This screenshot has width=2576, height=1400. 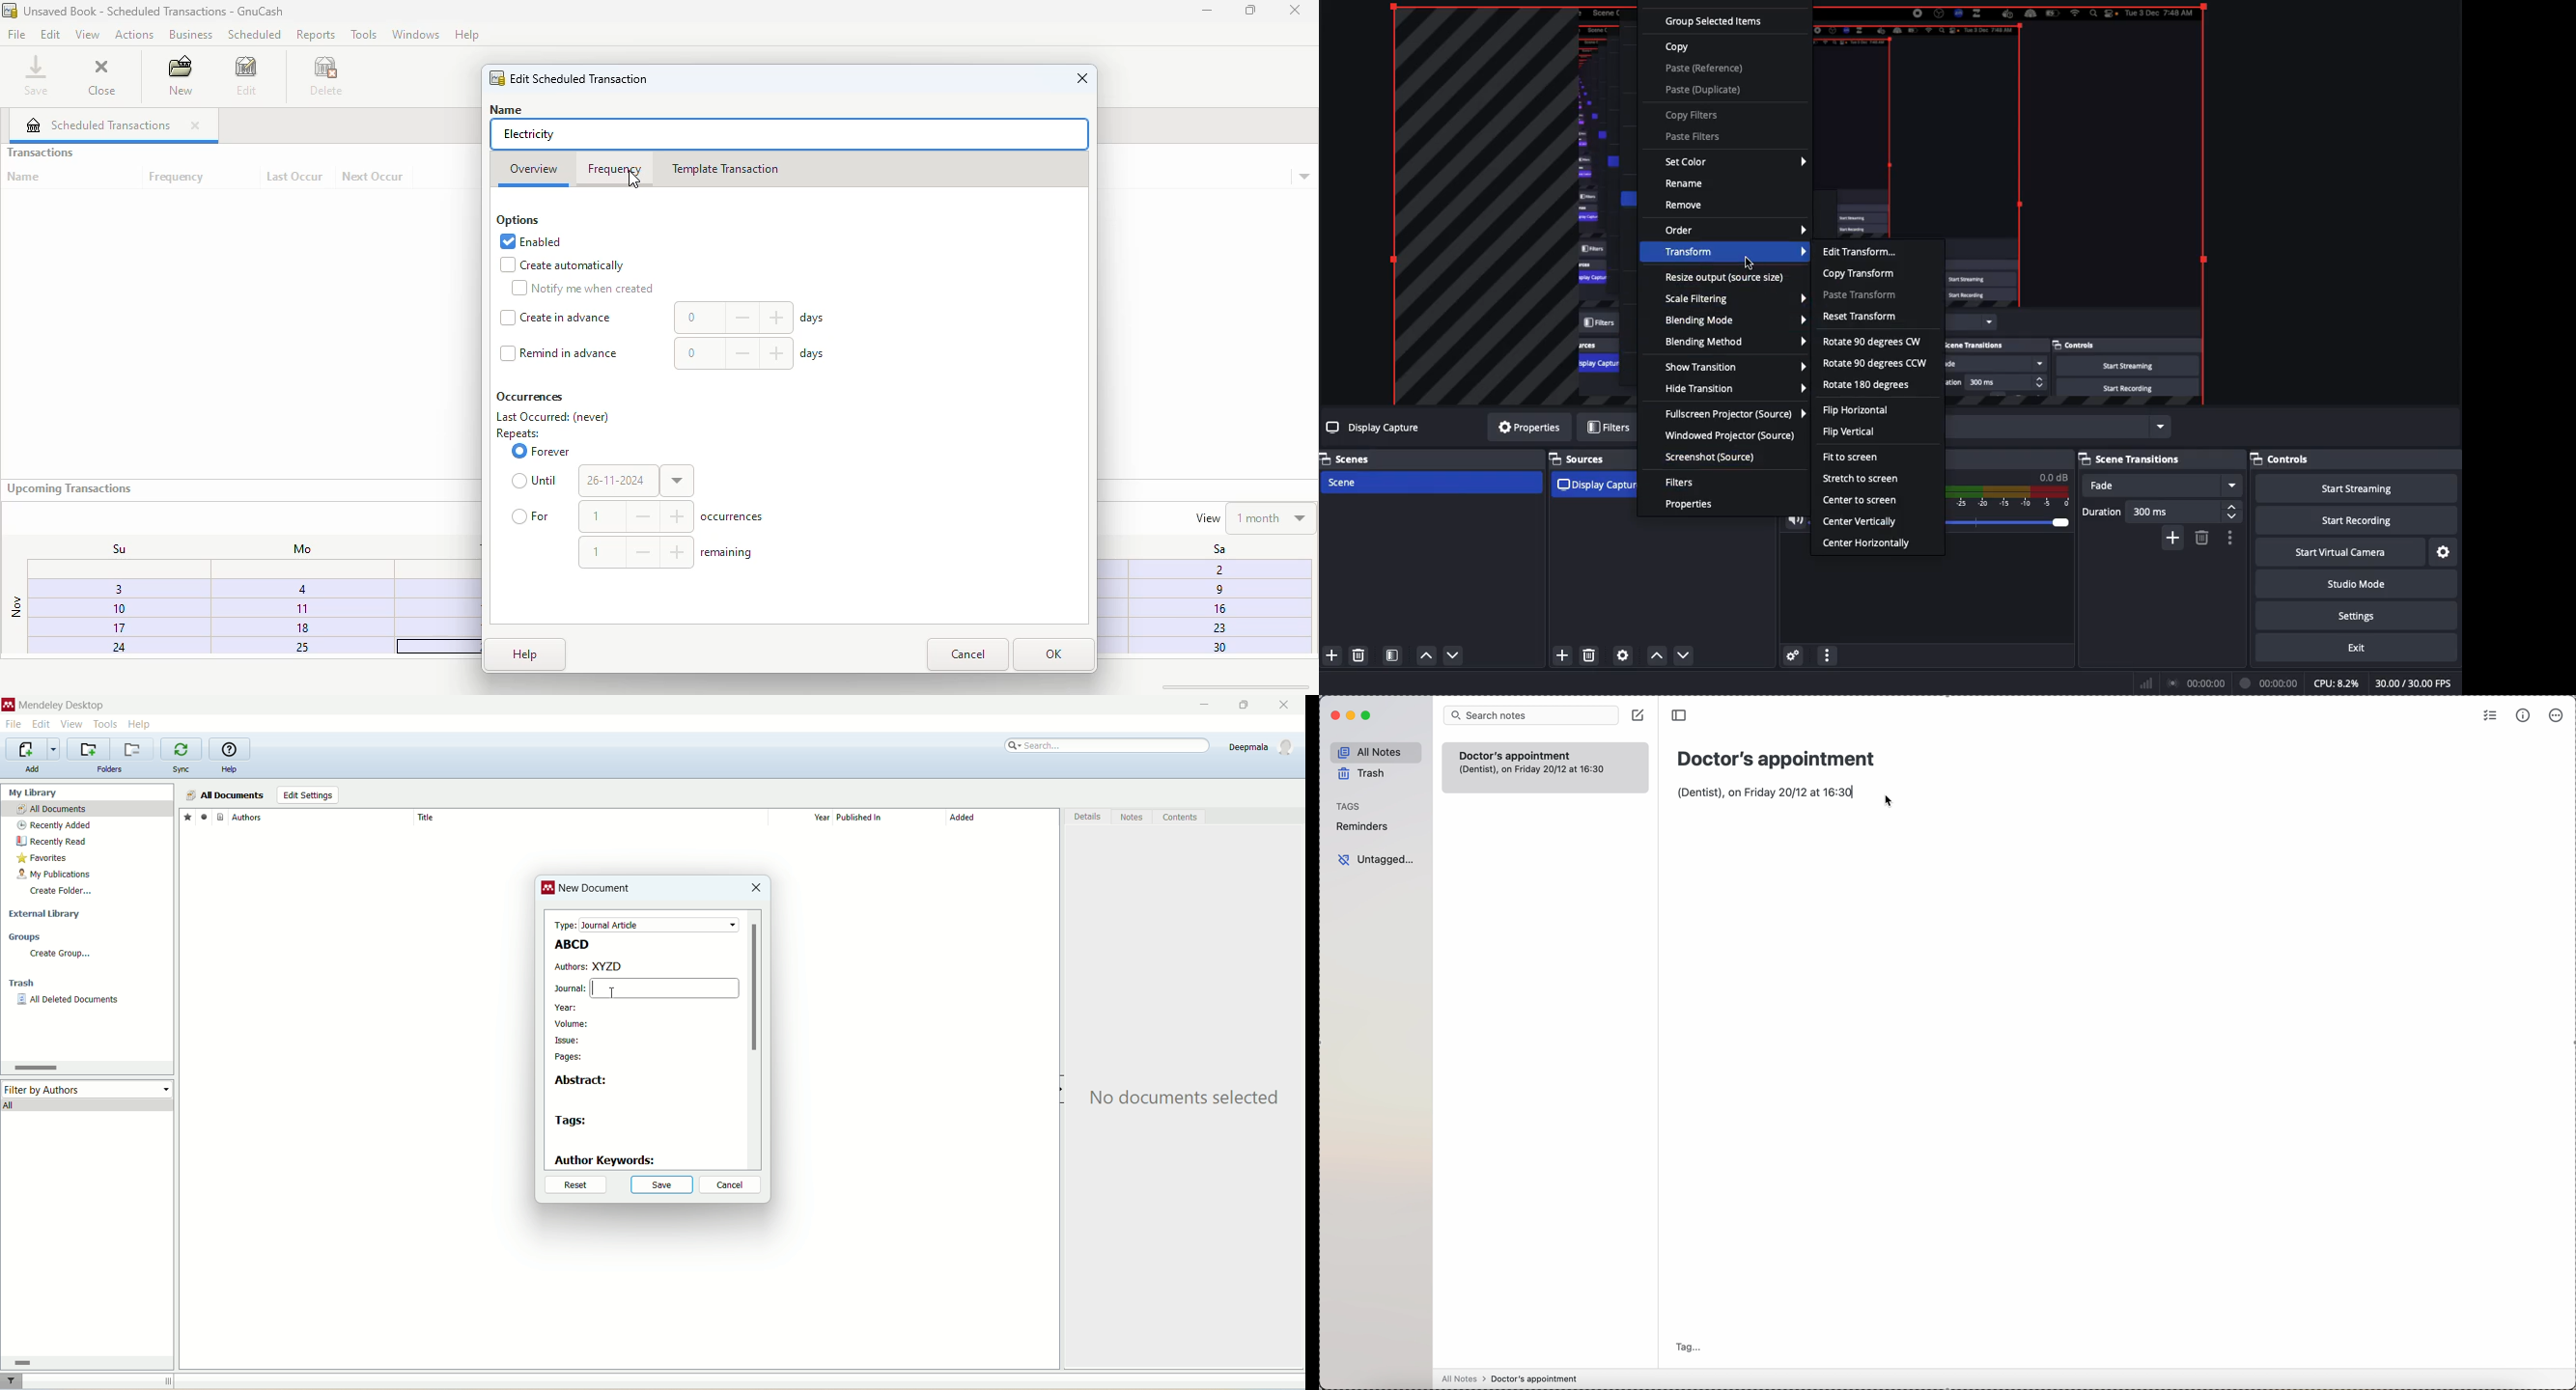 What do you see at coordinates (2339, 684) in the screenshot?
I see `CPU` at bounding box center [2339, 684].